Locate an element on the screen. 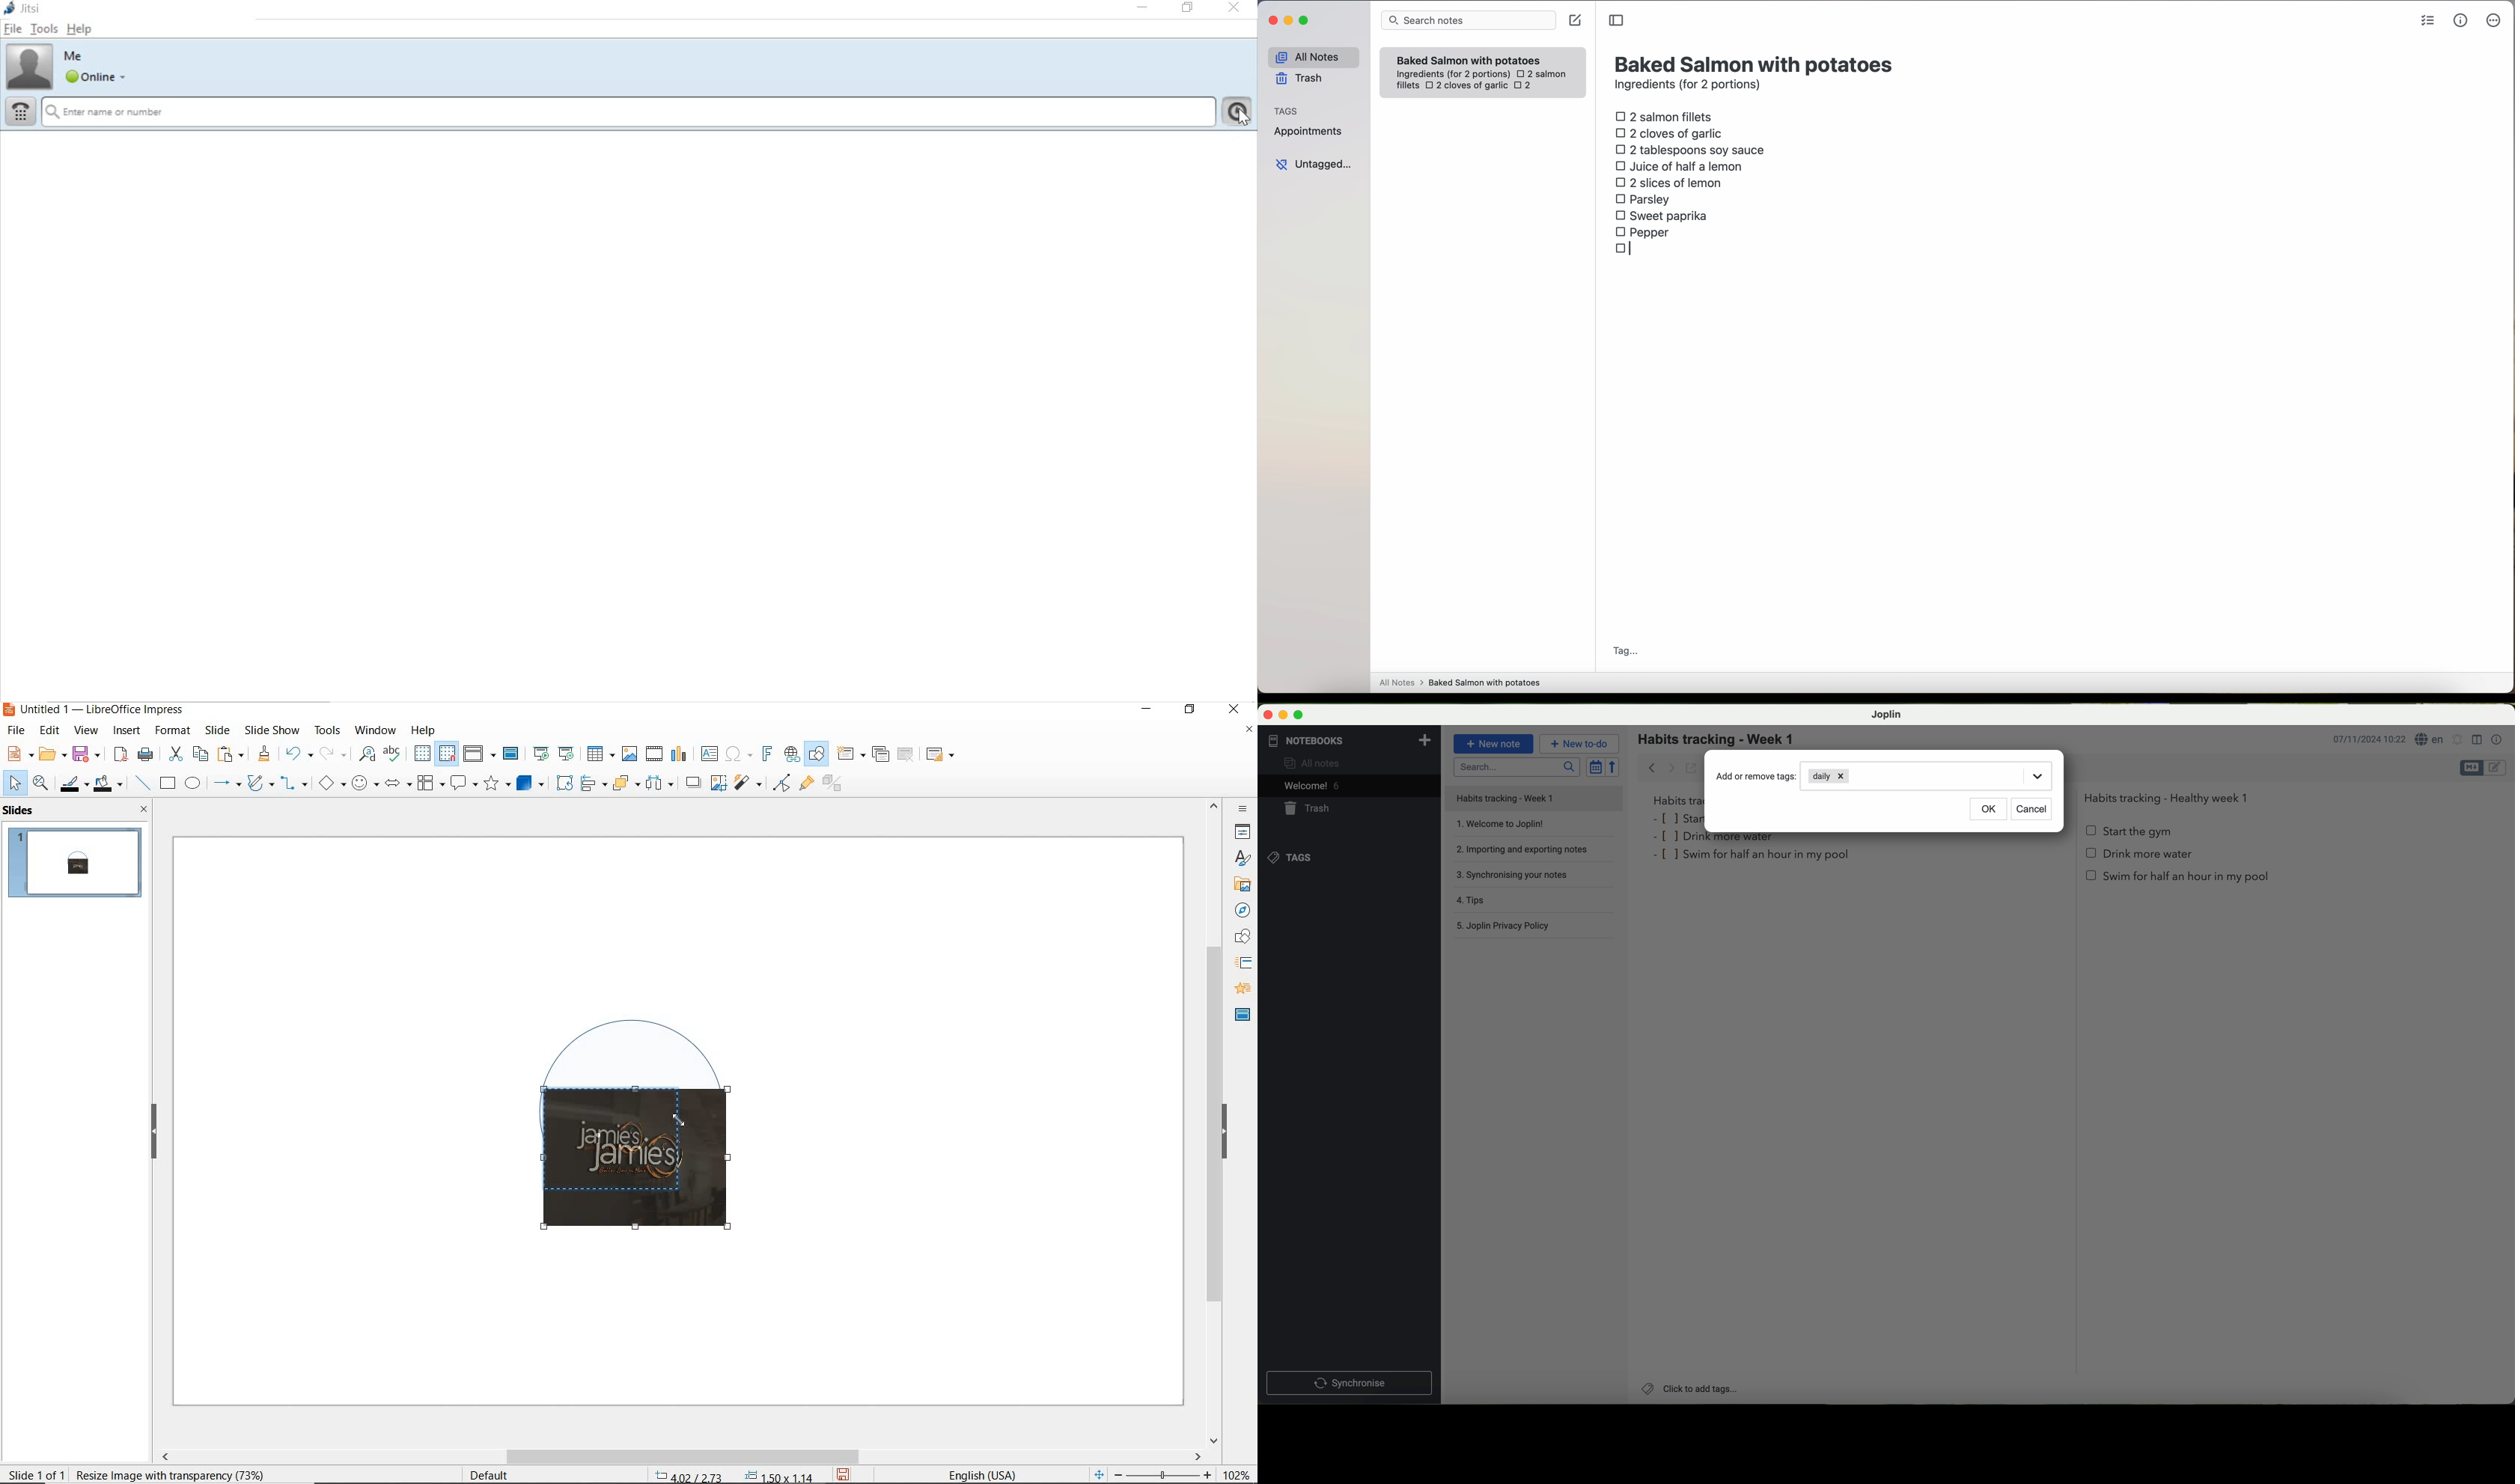 The height and width of the screenshot is (1484, 2520). habits tracking - week 1 is located at coordinates (1722, 740).